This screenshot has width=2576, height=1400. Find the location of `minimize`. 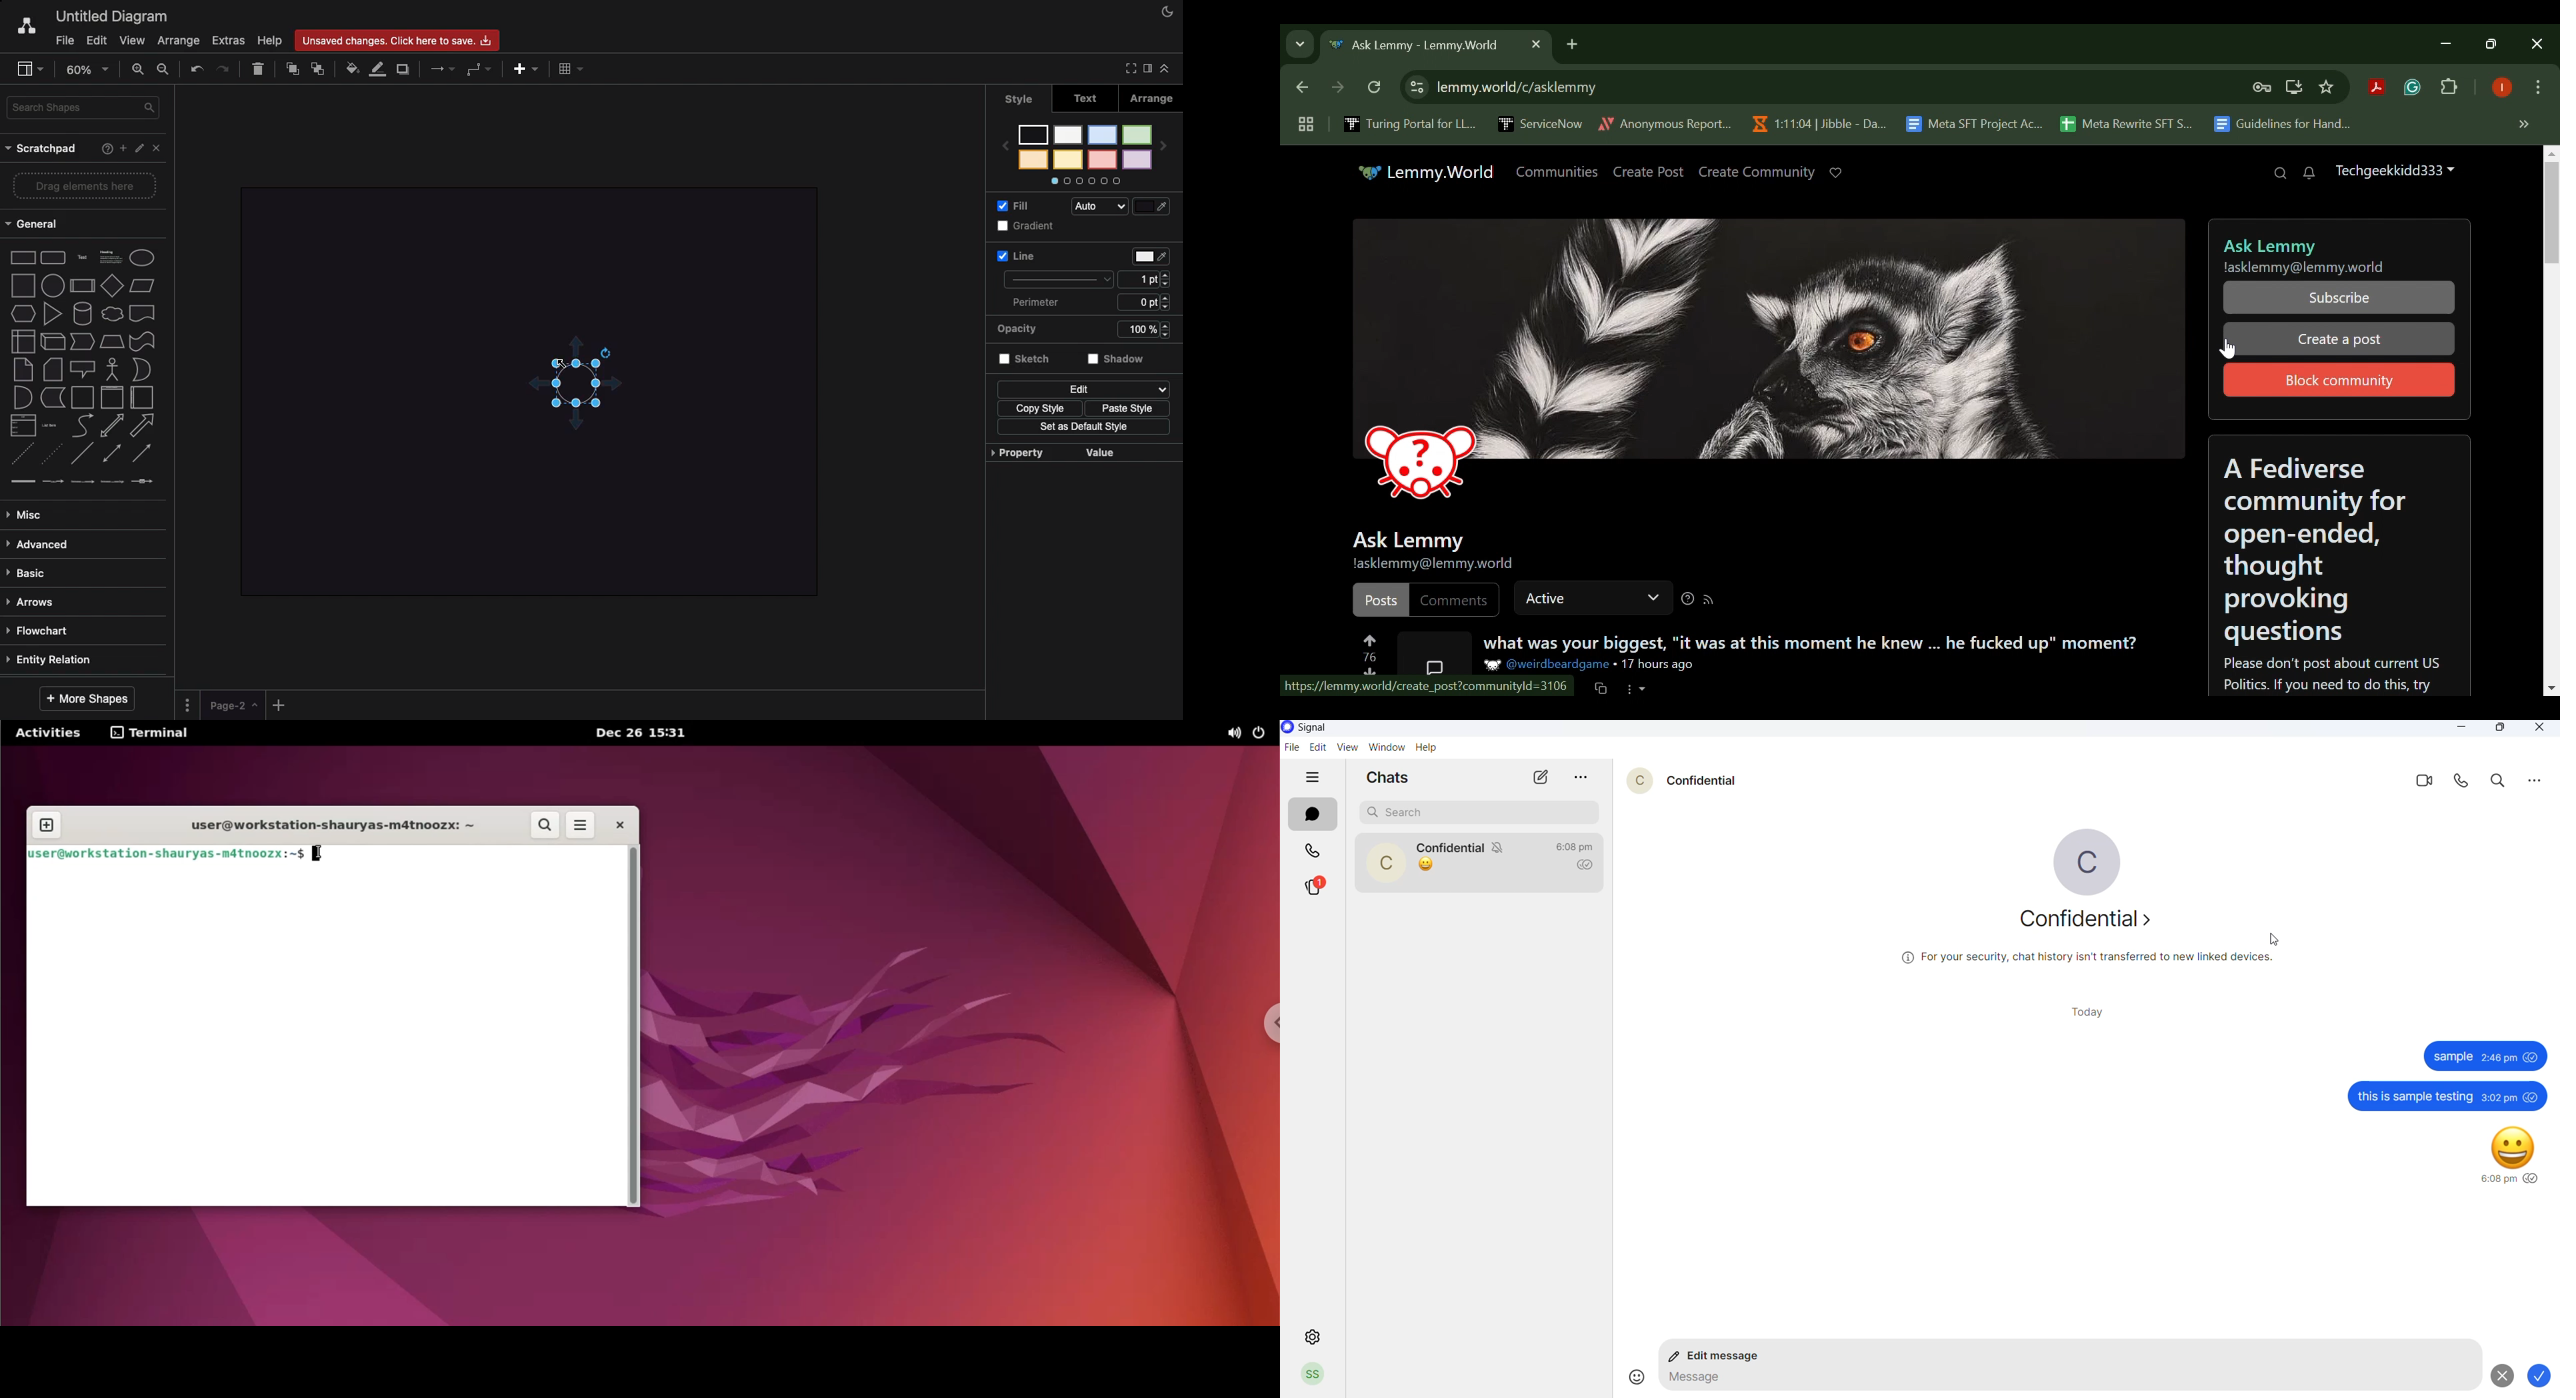

minimize is located at coordinates (2466, 728).